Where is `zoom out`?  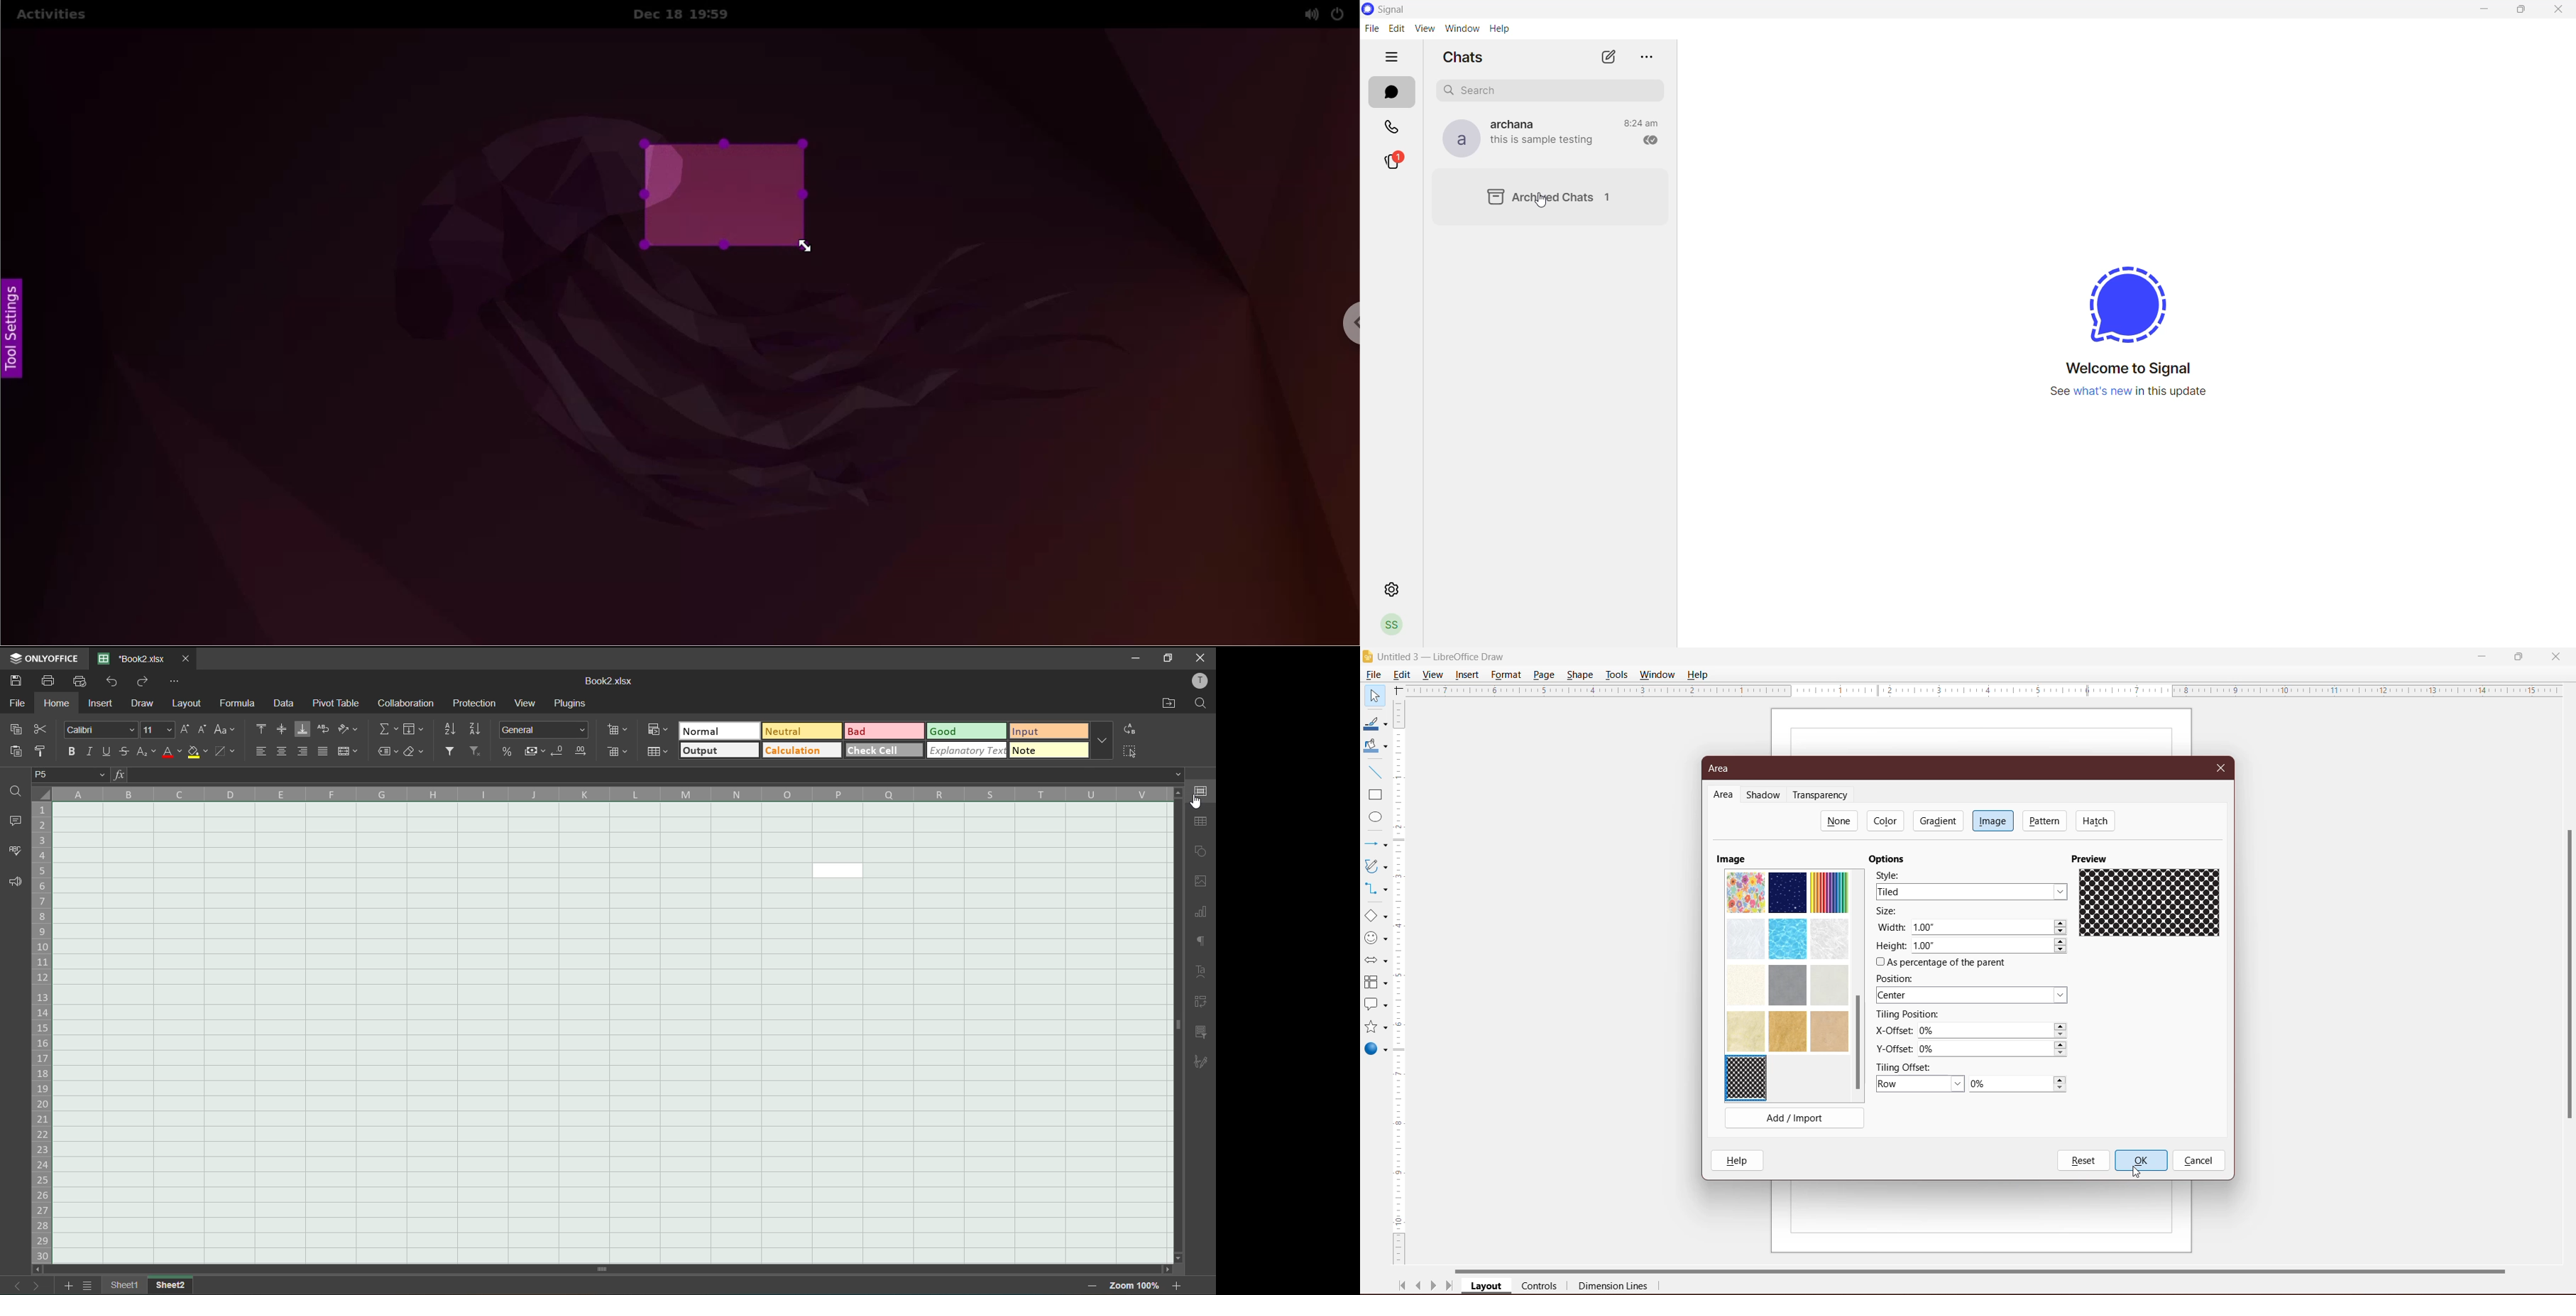
zoom out is located at coordinates (1088, 1285).